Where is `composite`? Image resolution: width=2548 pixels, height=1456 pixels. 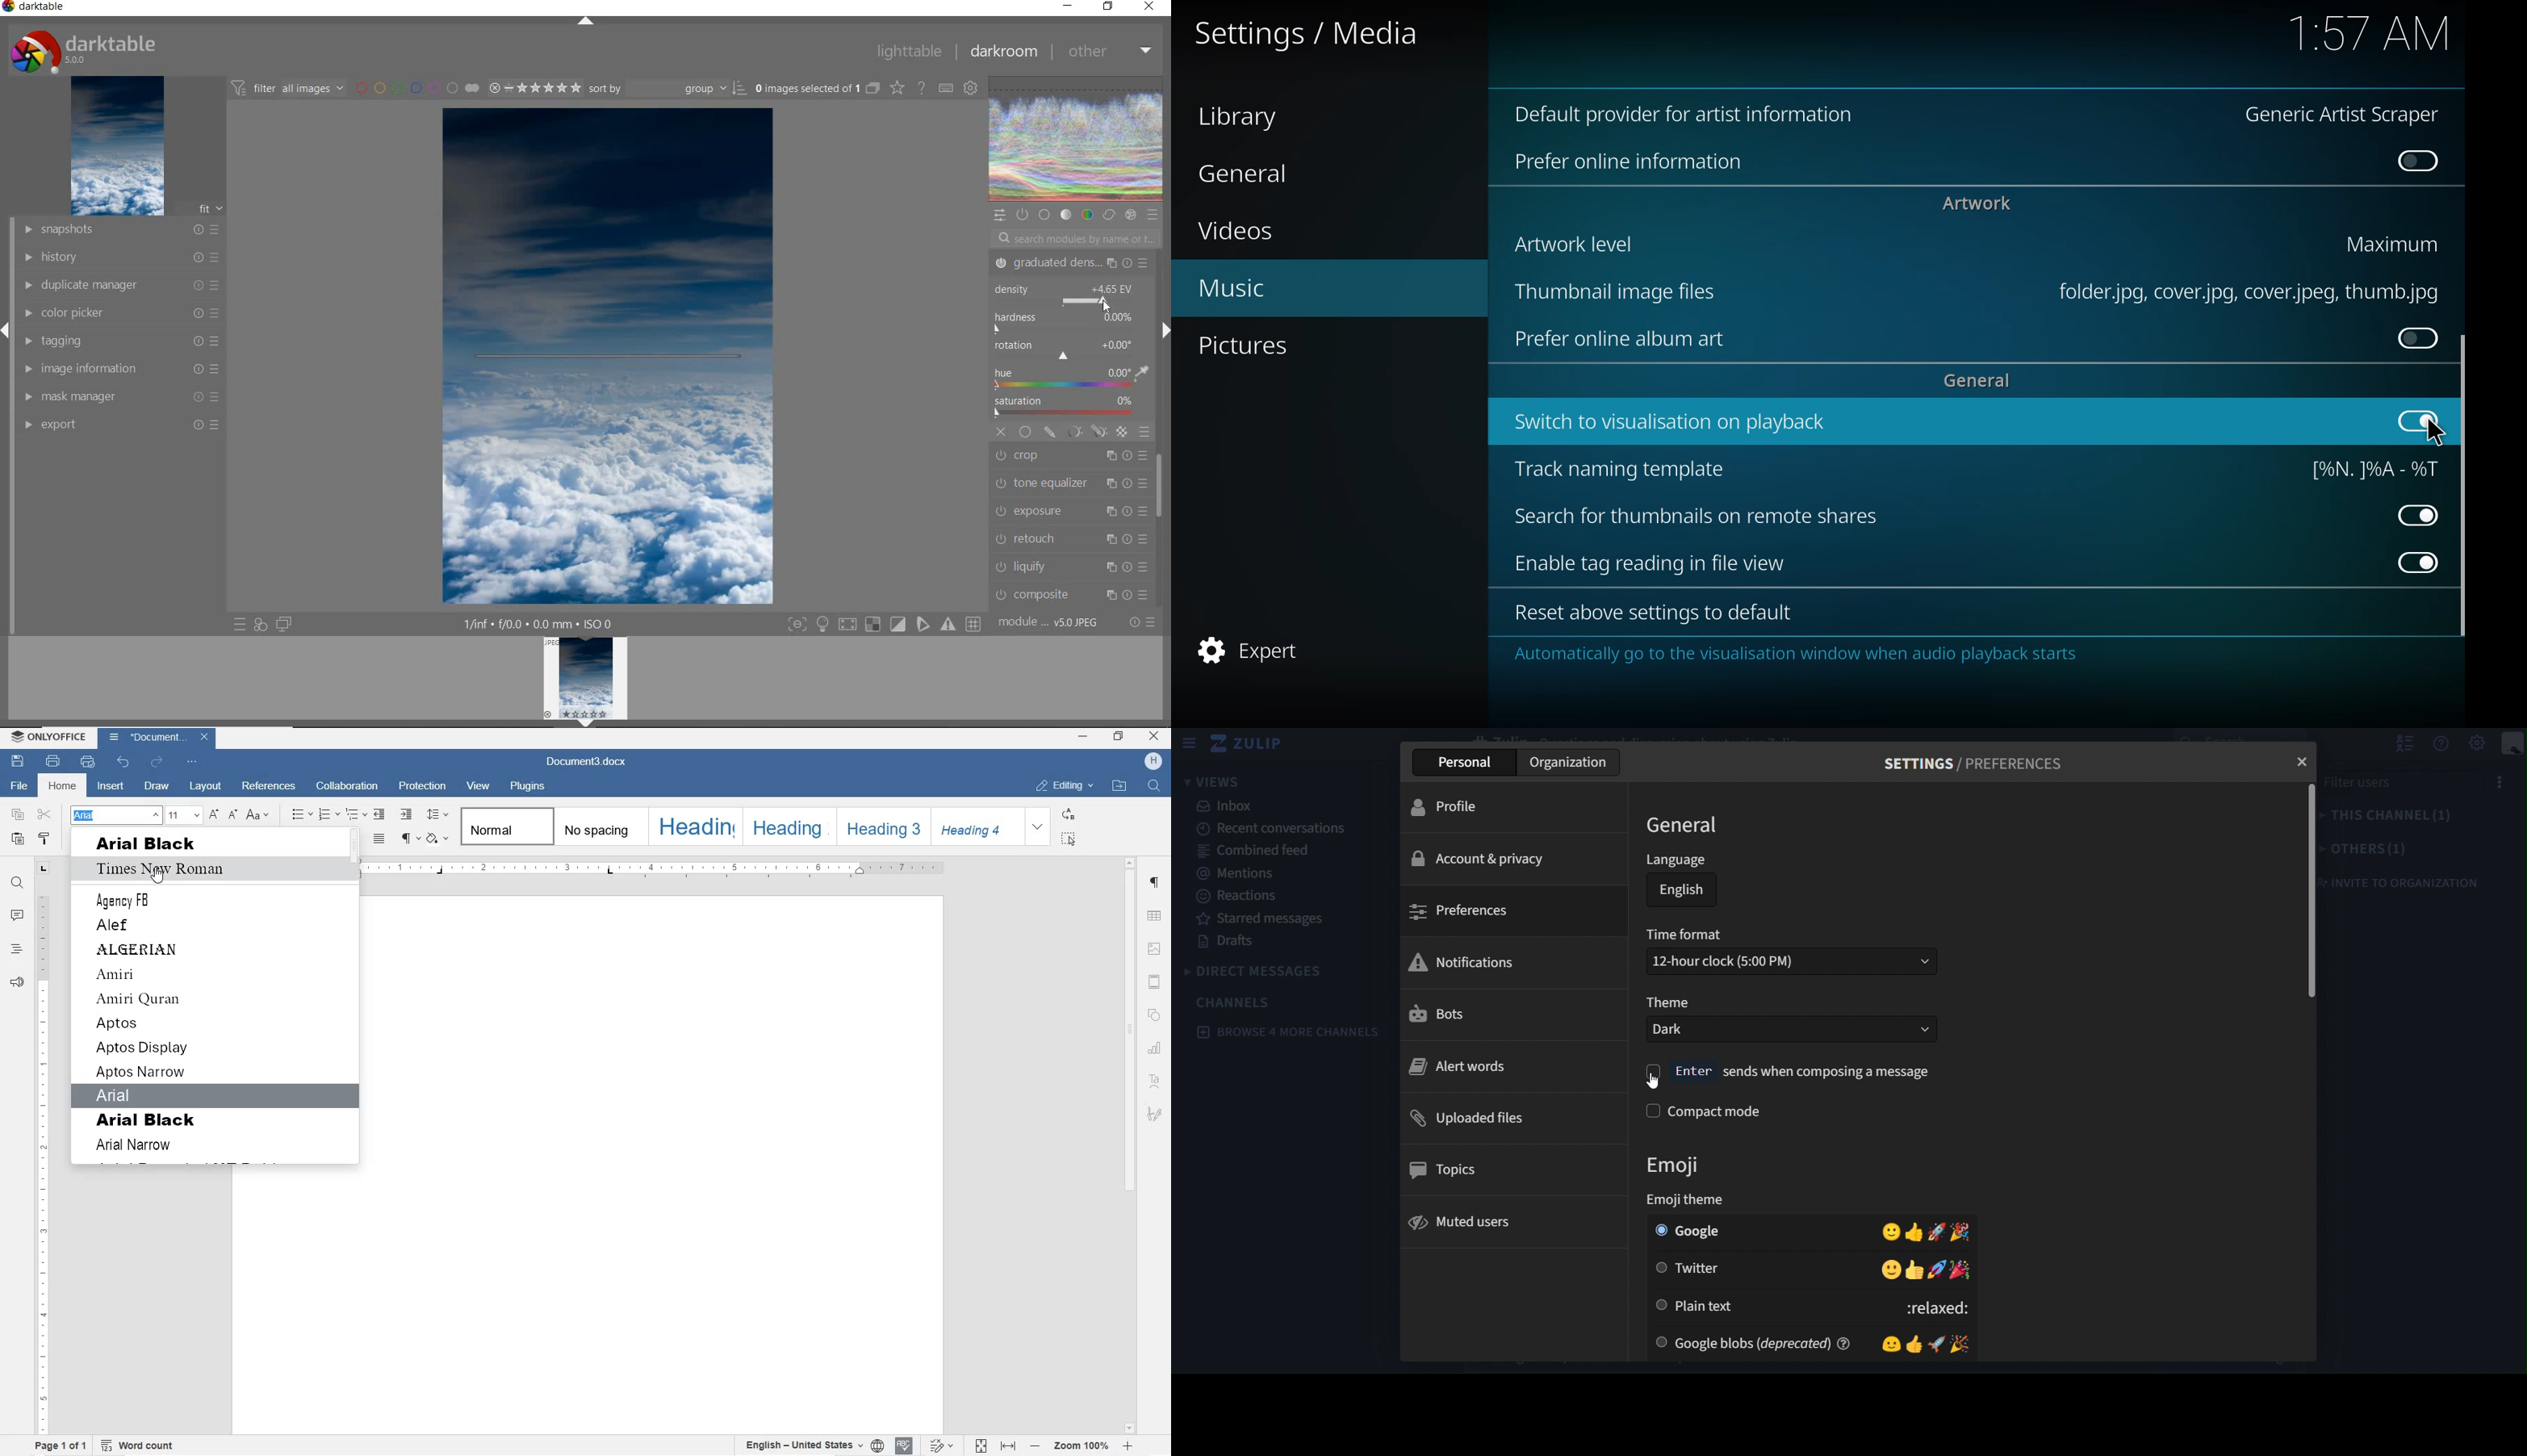
composite is located at coordinates (1072, 594).